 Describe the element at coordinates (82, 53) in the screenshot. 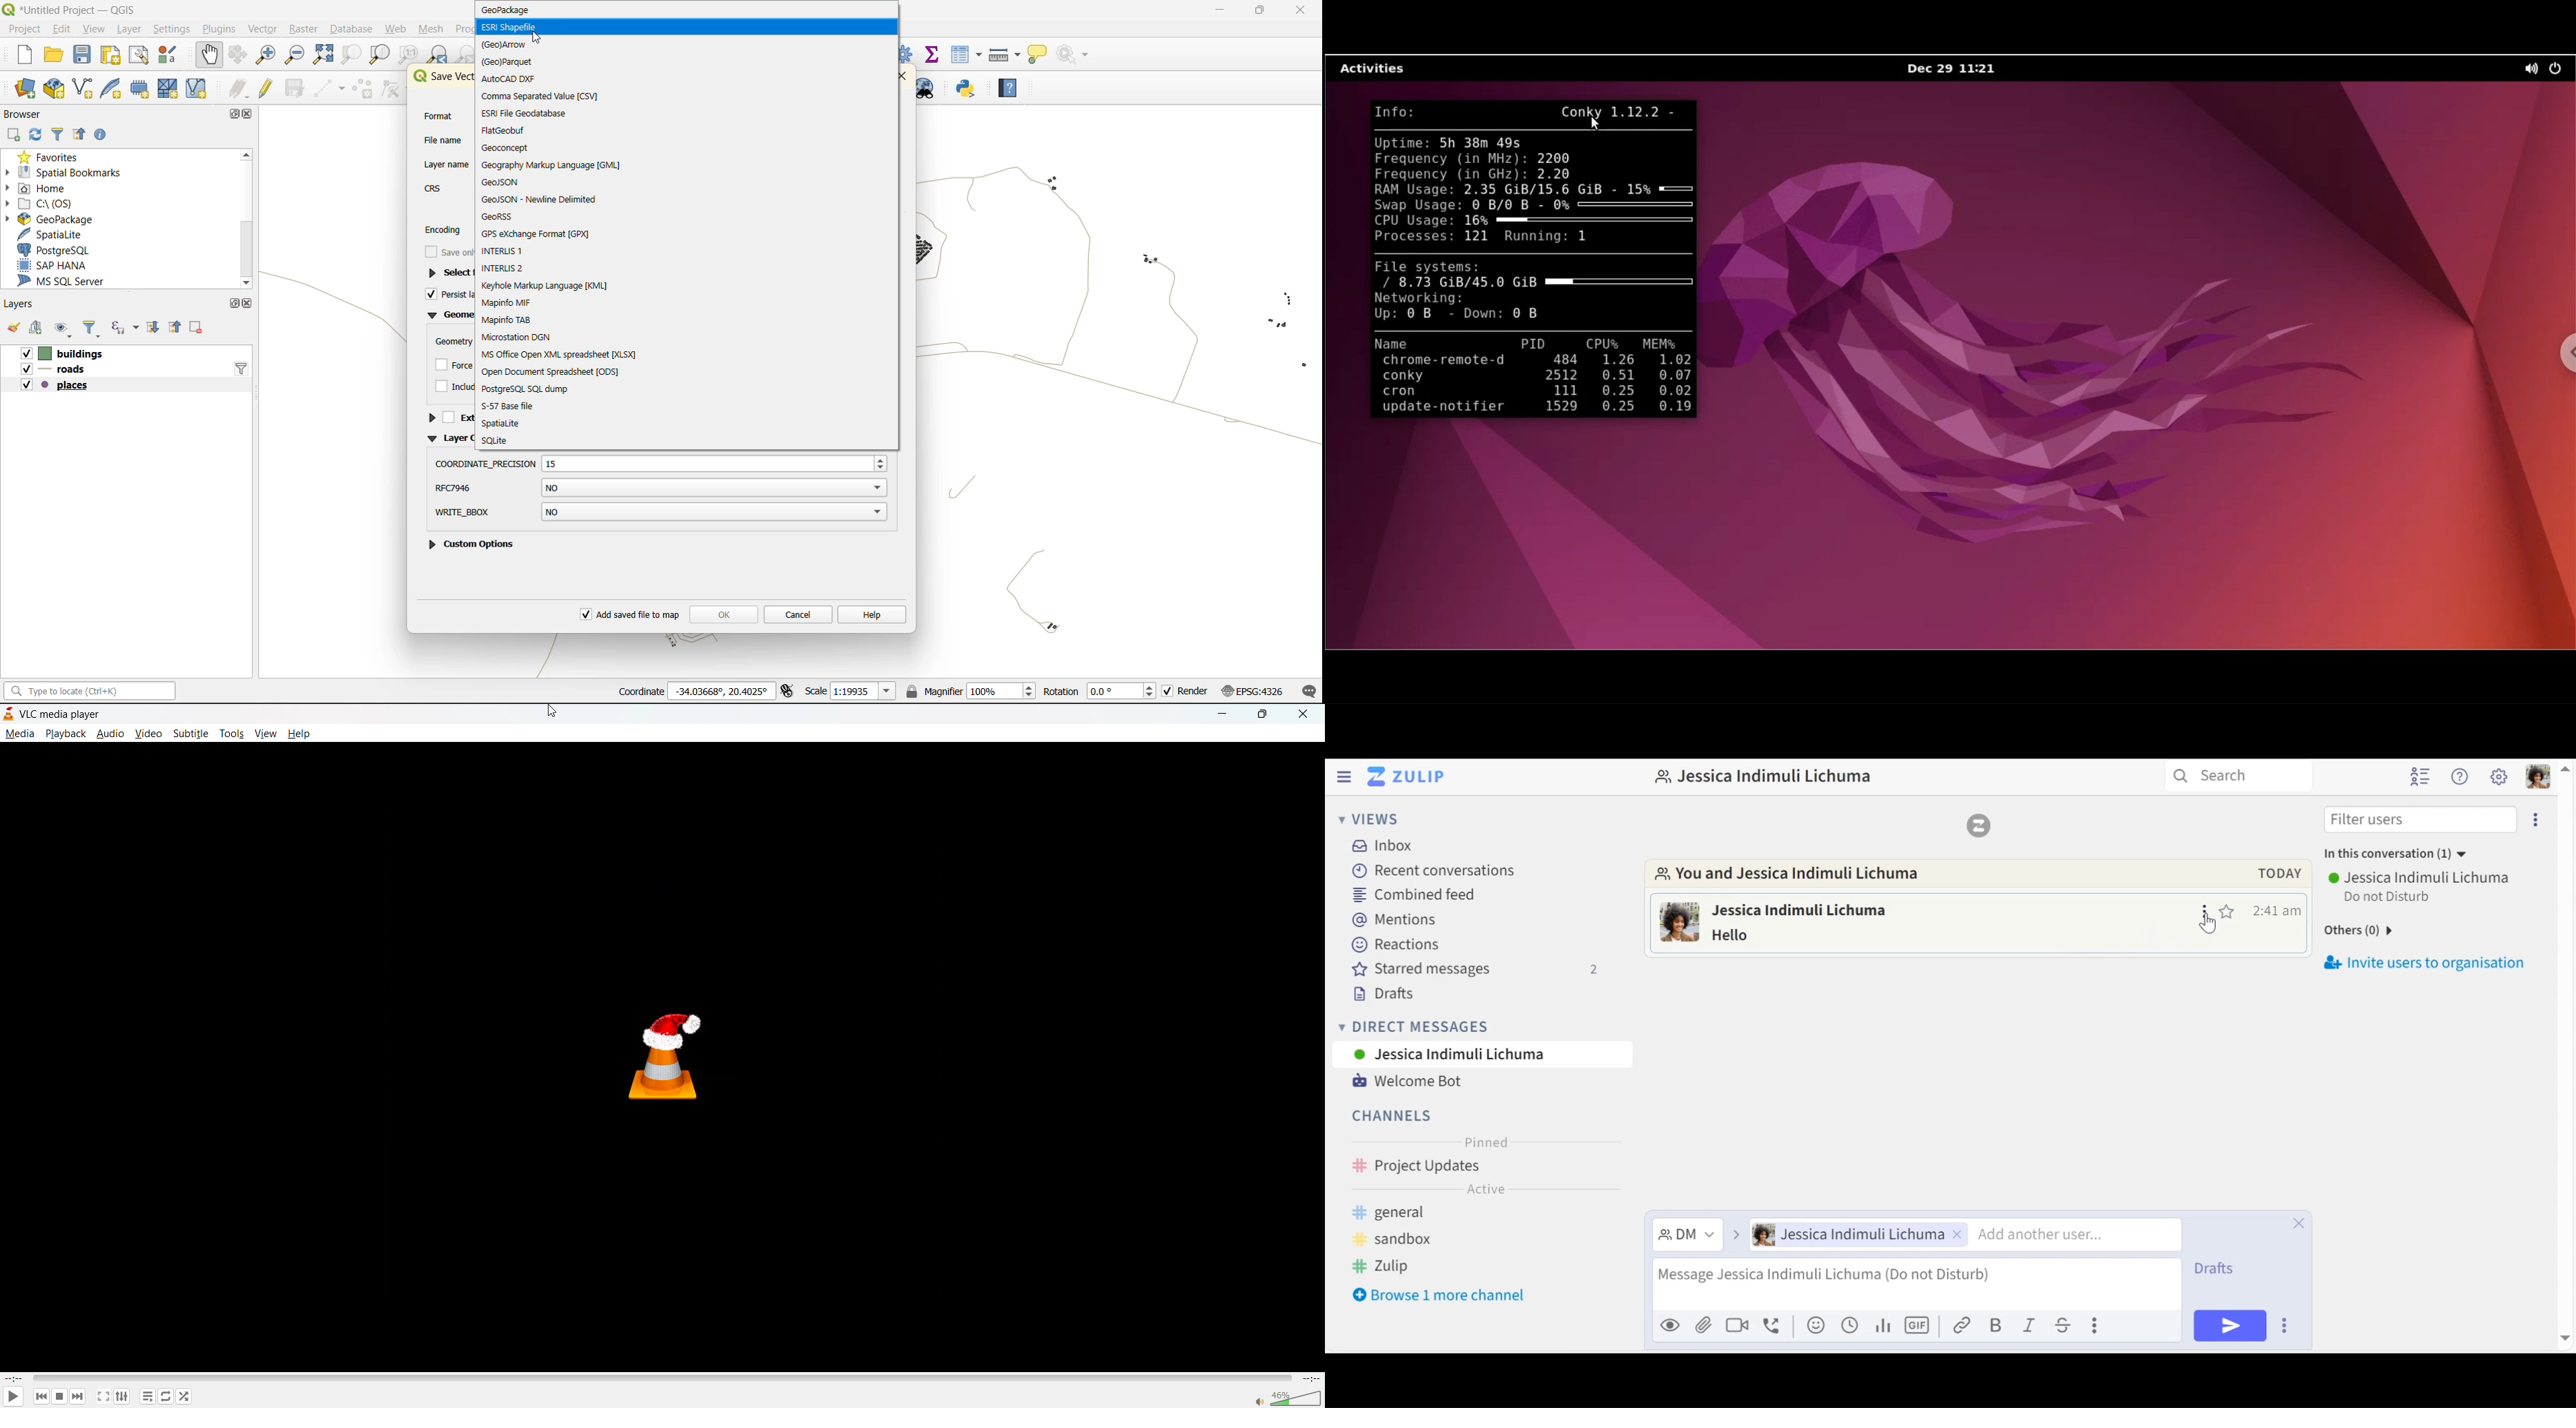

I see `save` at that location.